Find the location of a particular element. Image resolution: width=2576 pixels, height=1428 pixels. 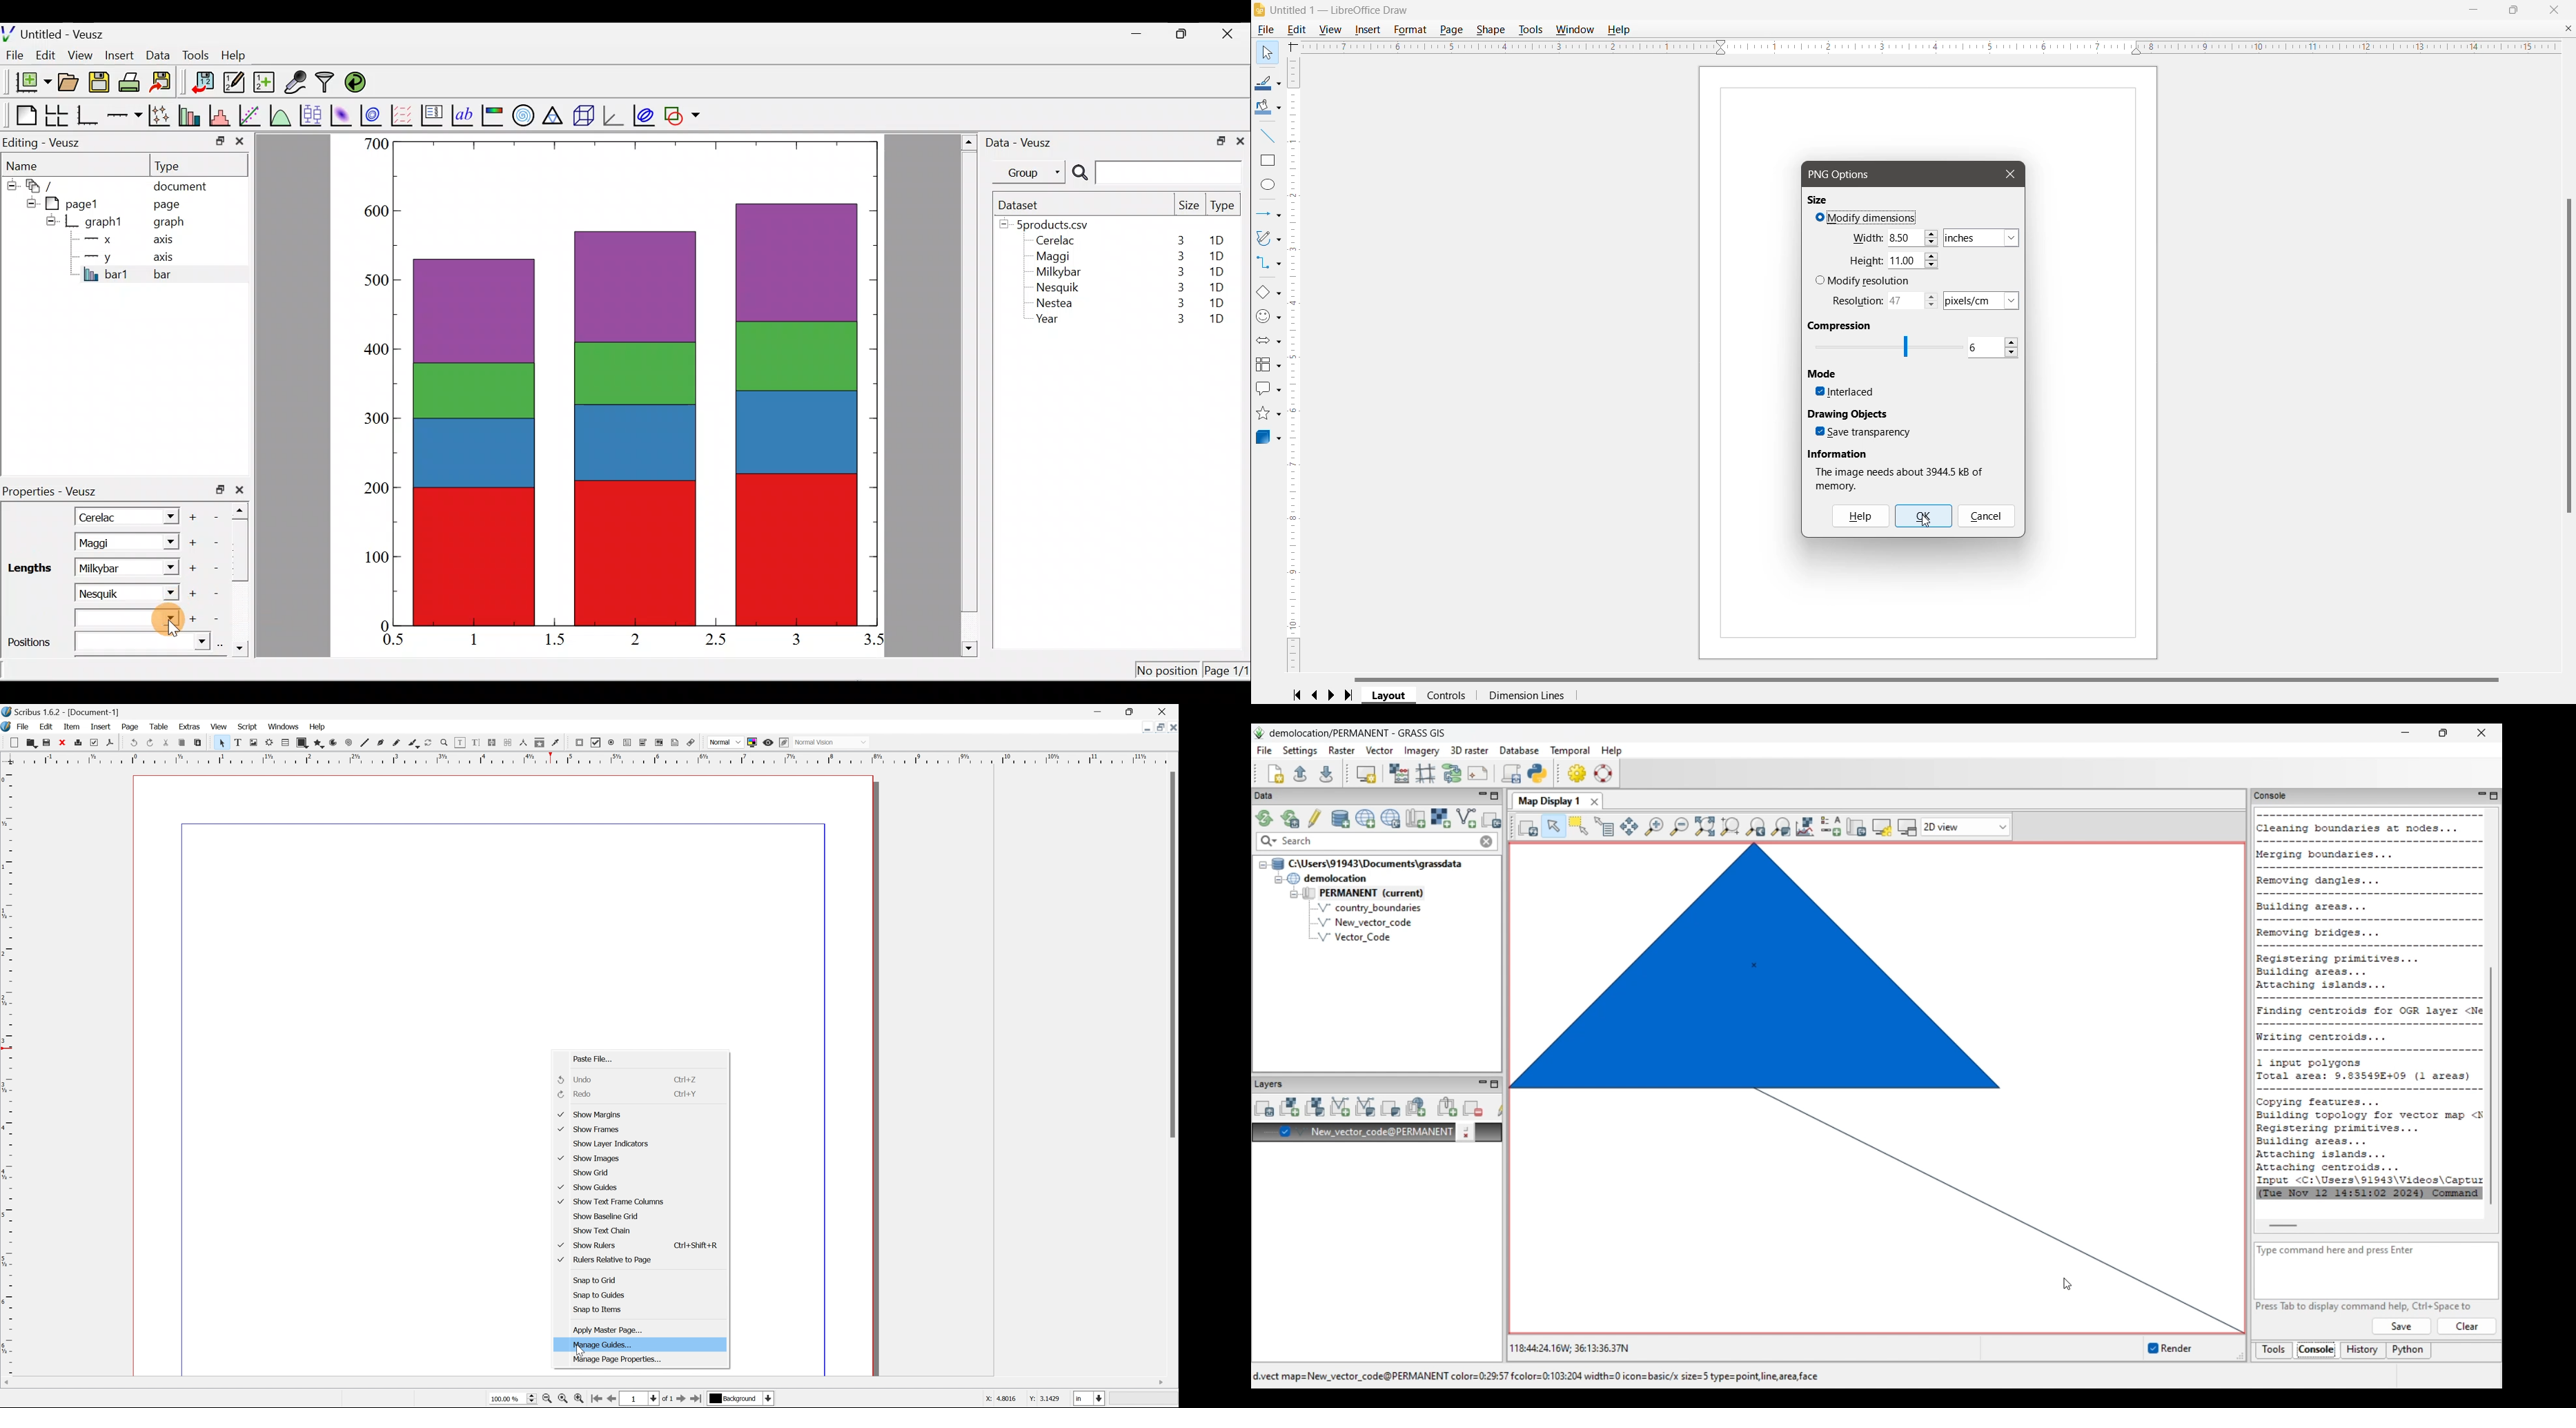

show text frame columns is located at coordinates (613, 1201).